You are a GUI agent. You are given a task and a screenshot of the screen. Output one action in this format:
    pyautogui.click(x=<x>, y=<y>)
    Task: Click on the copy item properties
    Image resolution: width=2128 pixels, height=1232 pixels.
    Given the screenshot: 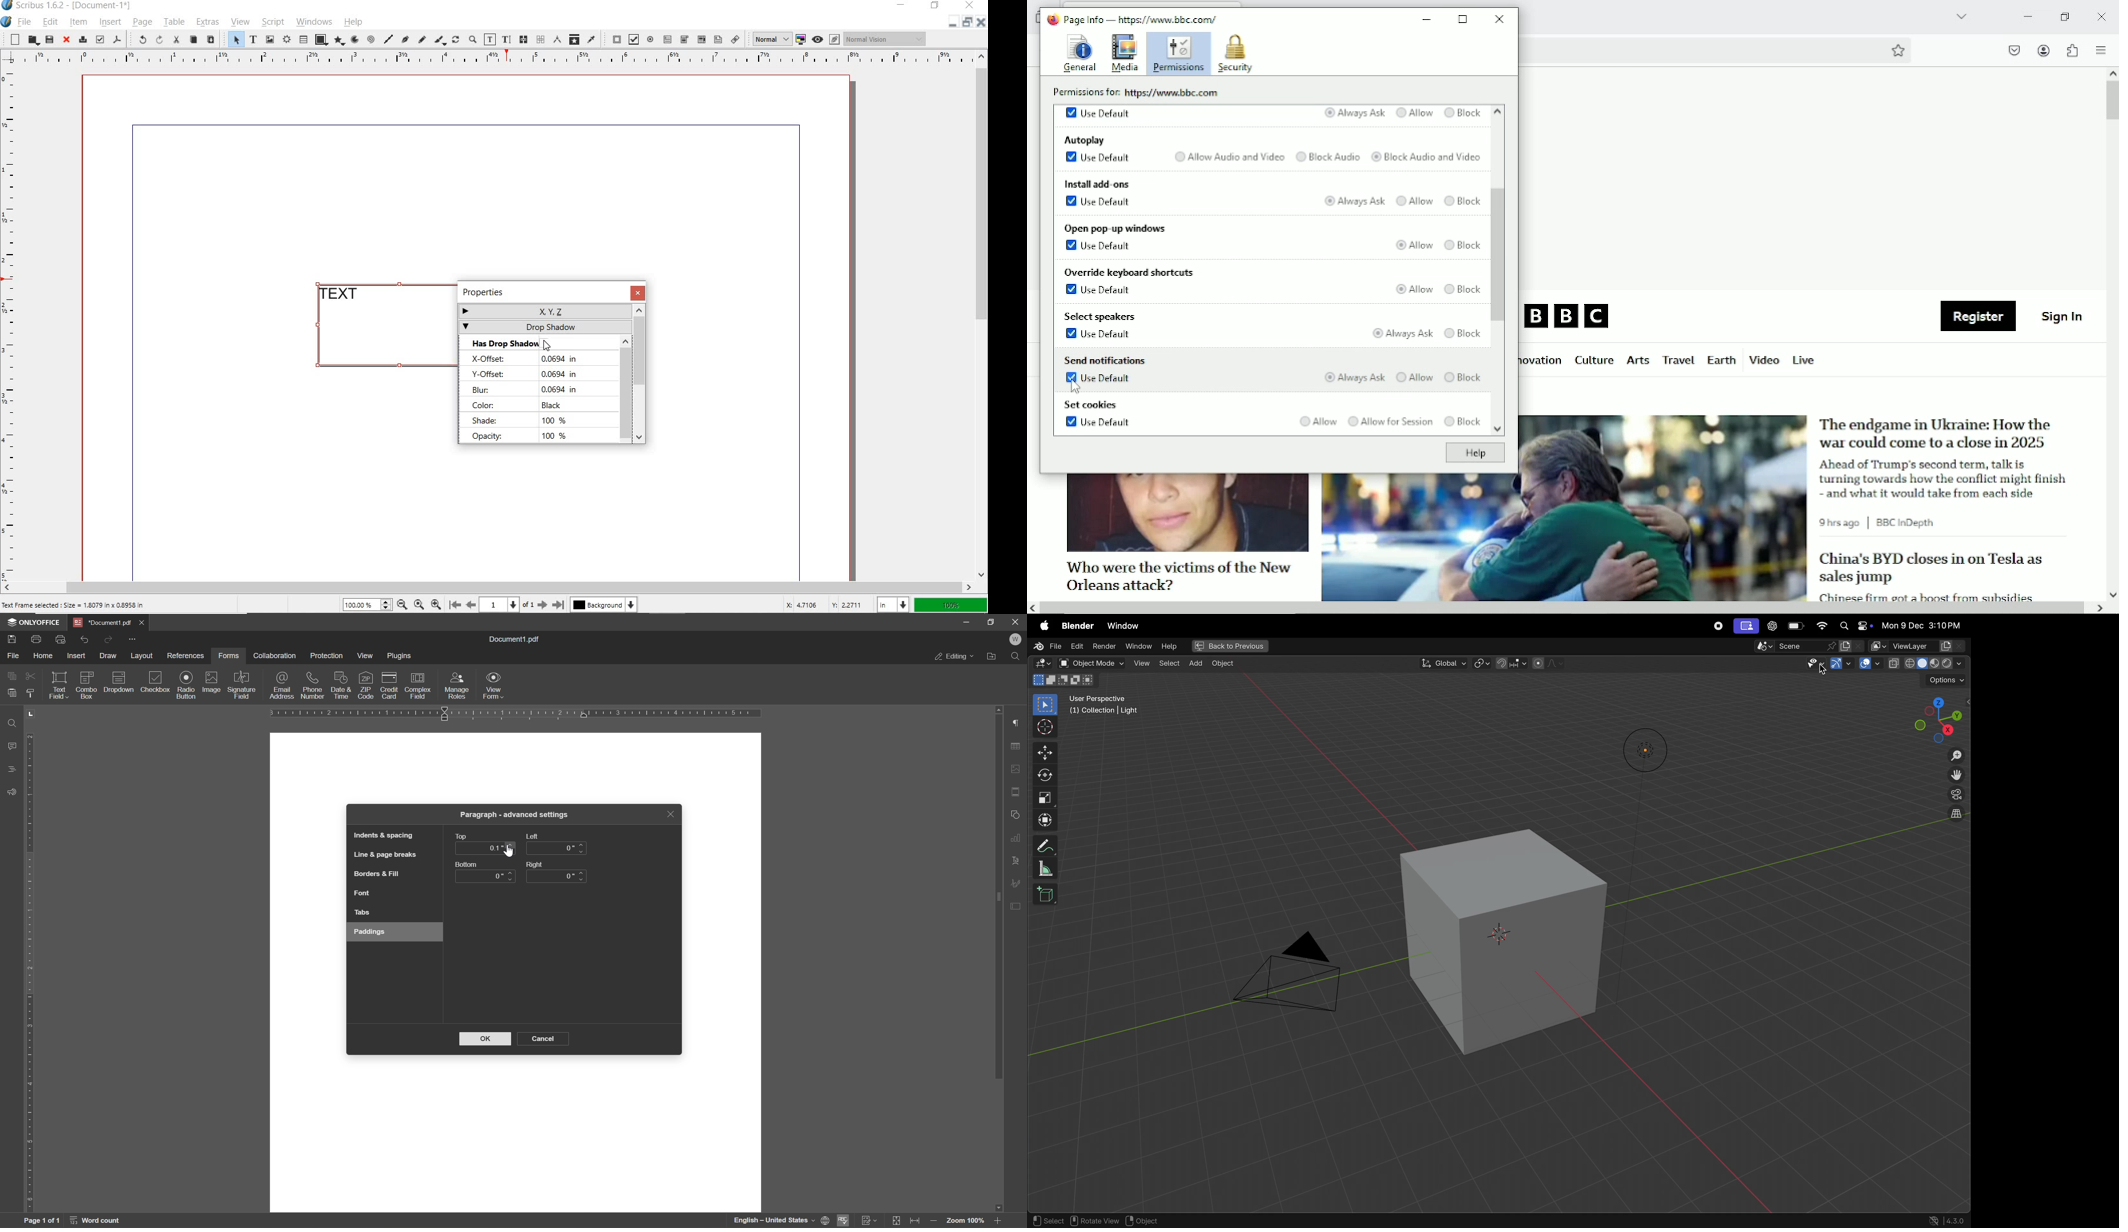 What is the action you would take?
    pyautogui.click(x=573, y=39)
    